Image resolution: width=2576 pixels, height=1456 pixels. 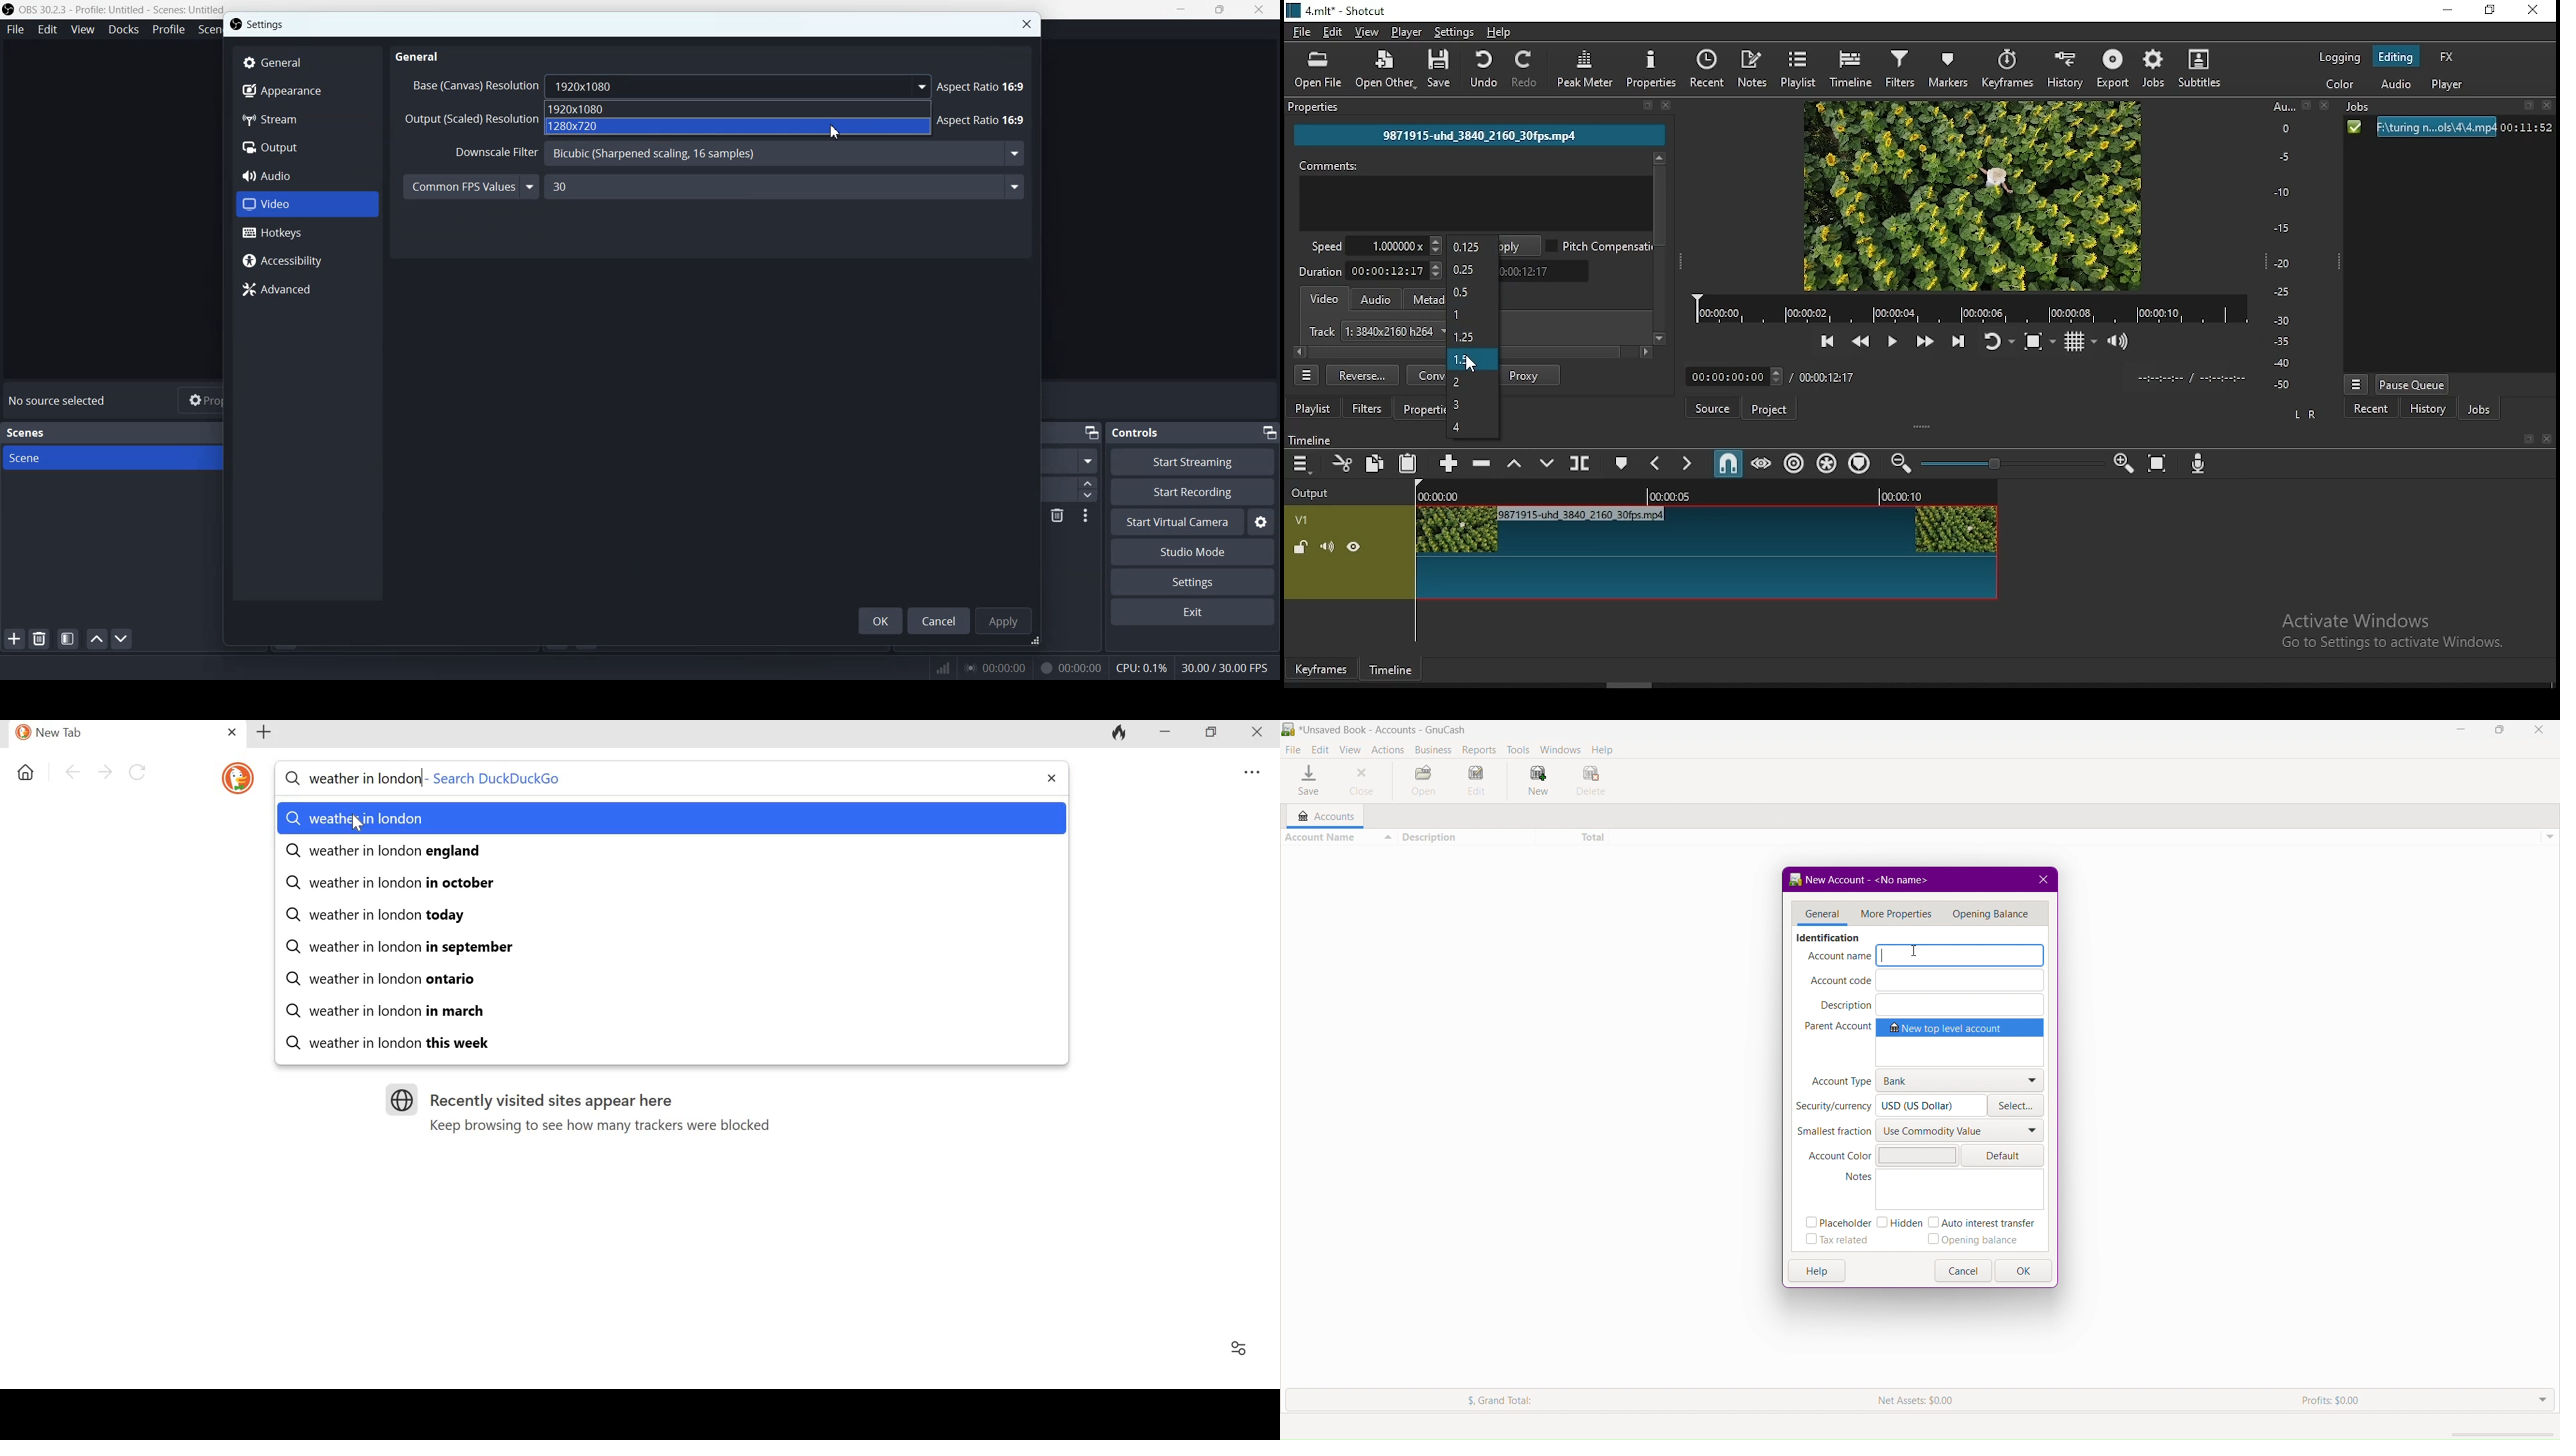 I want to click on properties, so click(x=1654, y=68).